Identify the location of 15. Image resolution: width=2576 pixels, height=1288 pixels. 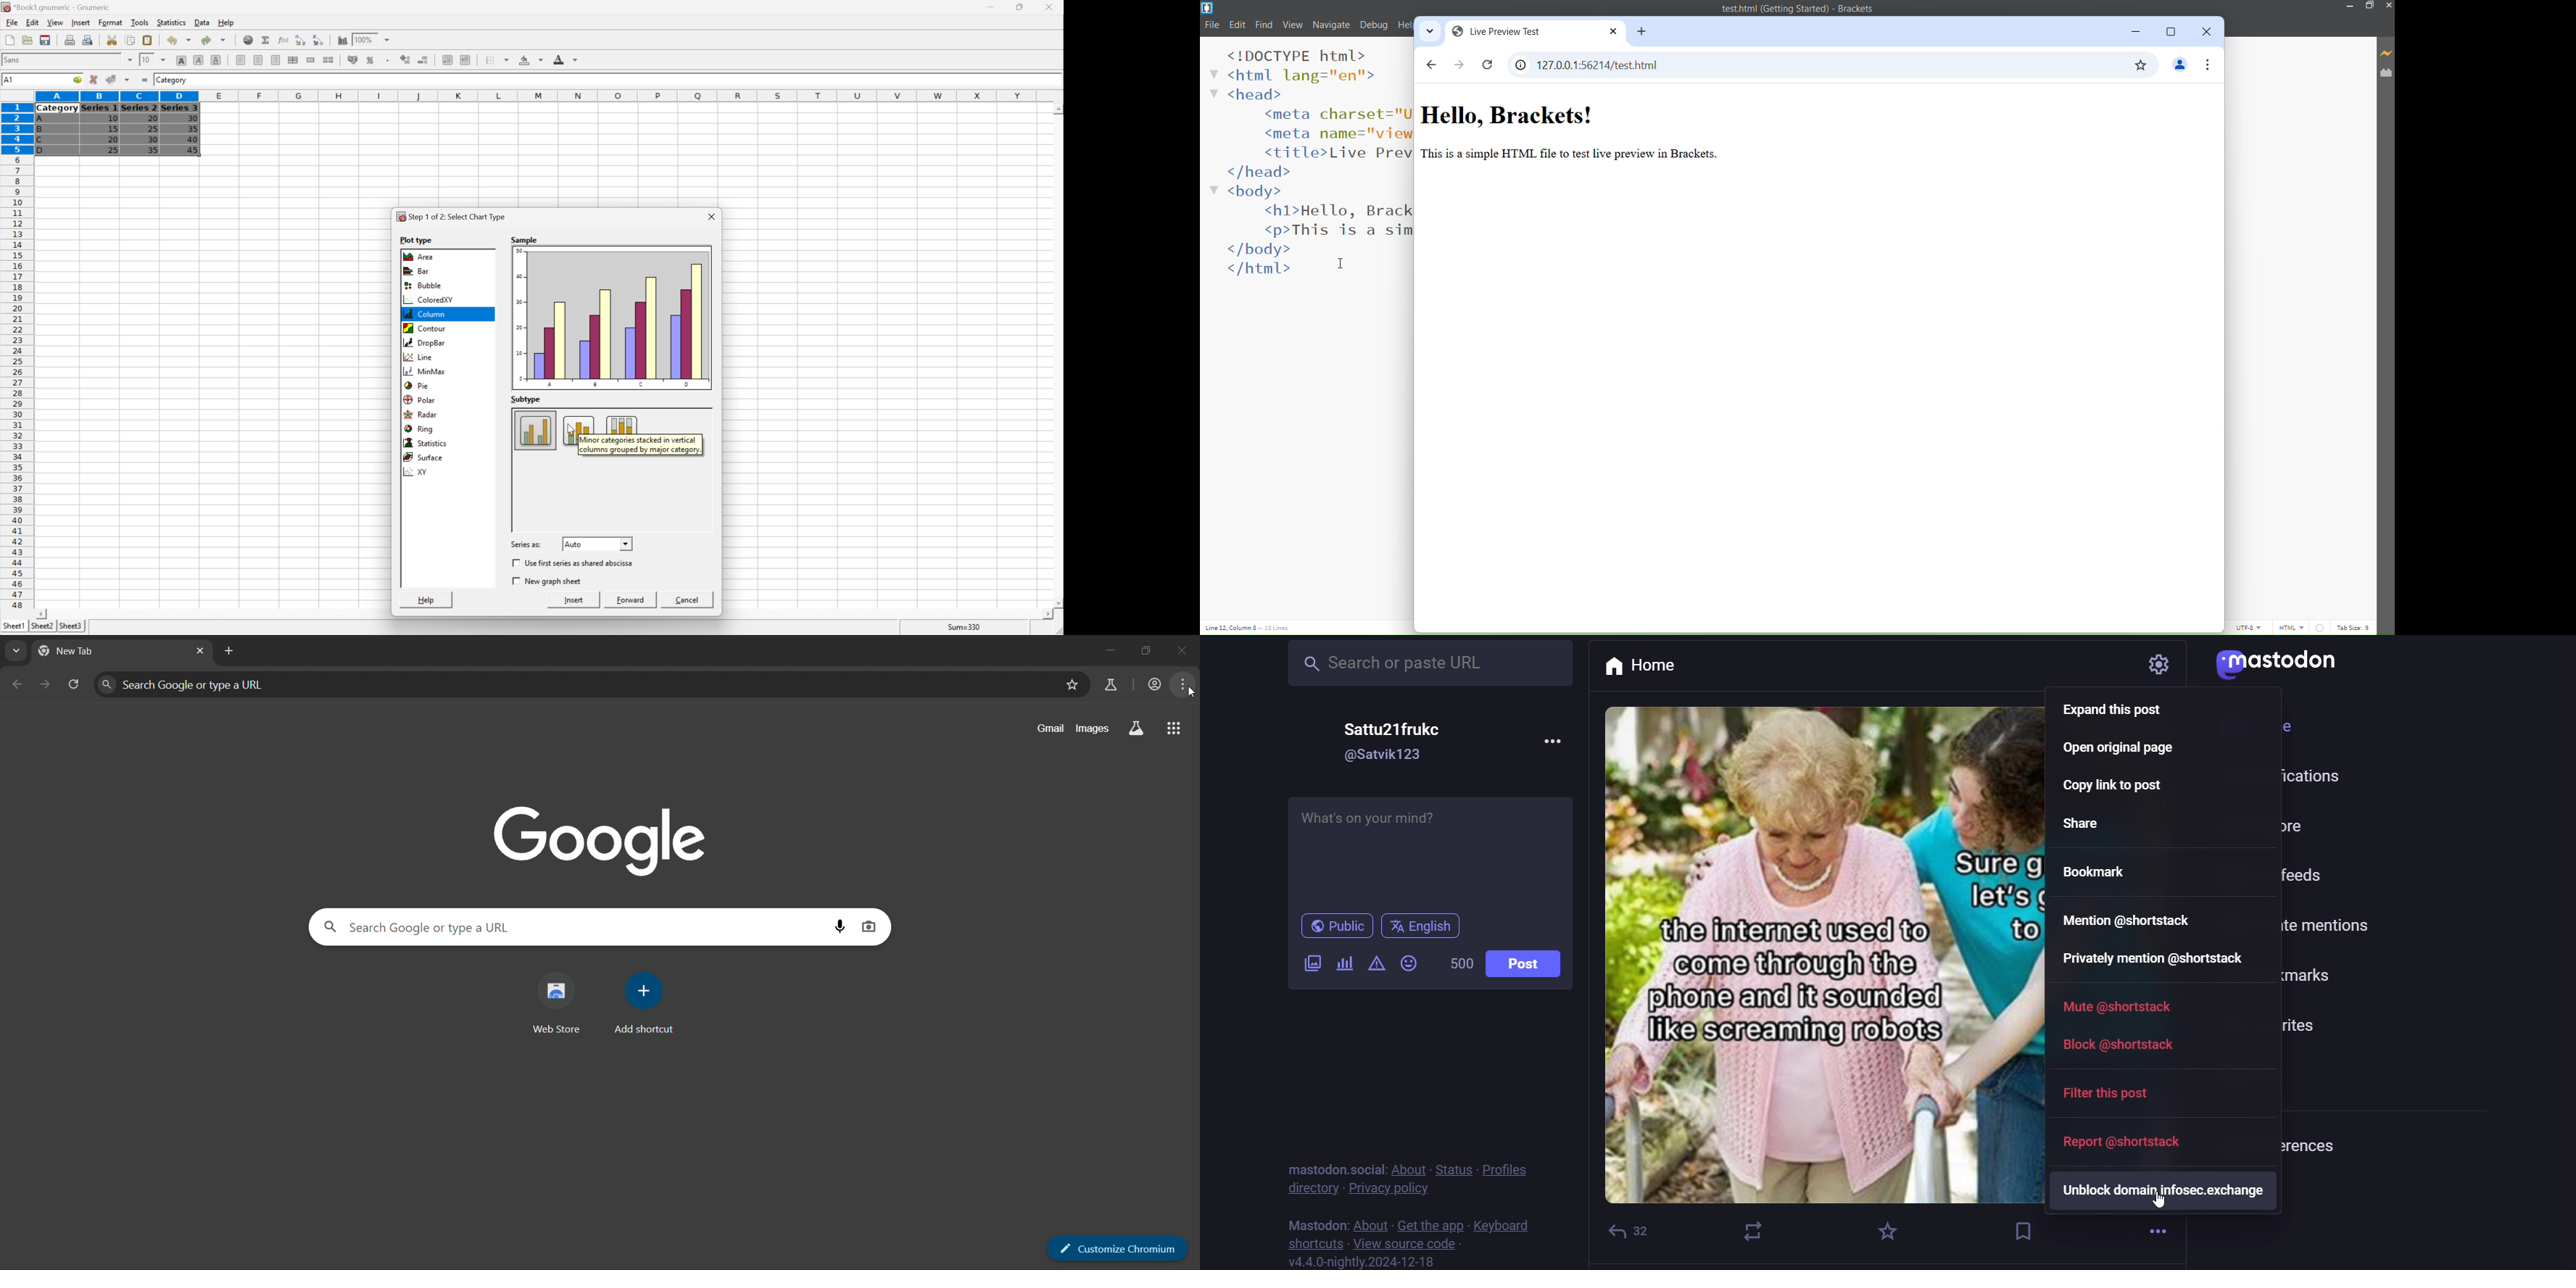
(113, 128).